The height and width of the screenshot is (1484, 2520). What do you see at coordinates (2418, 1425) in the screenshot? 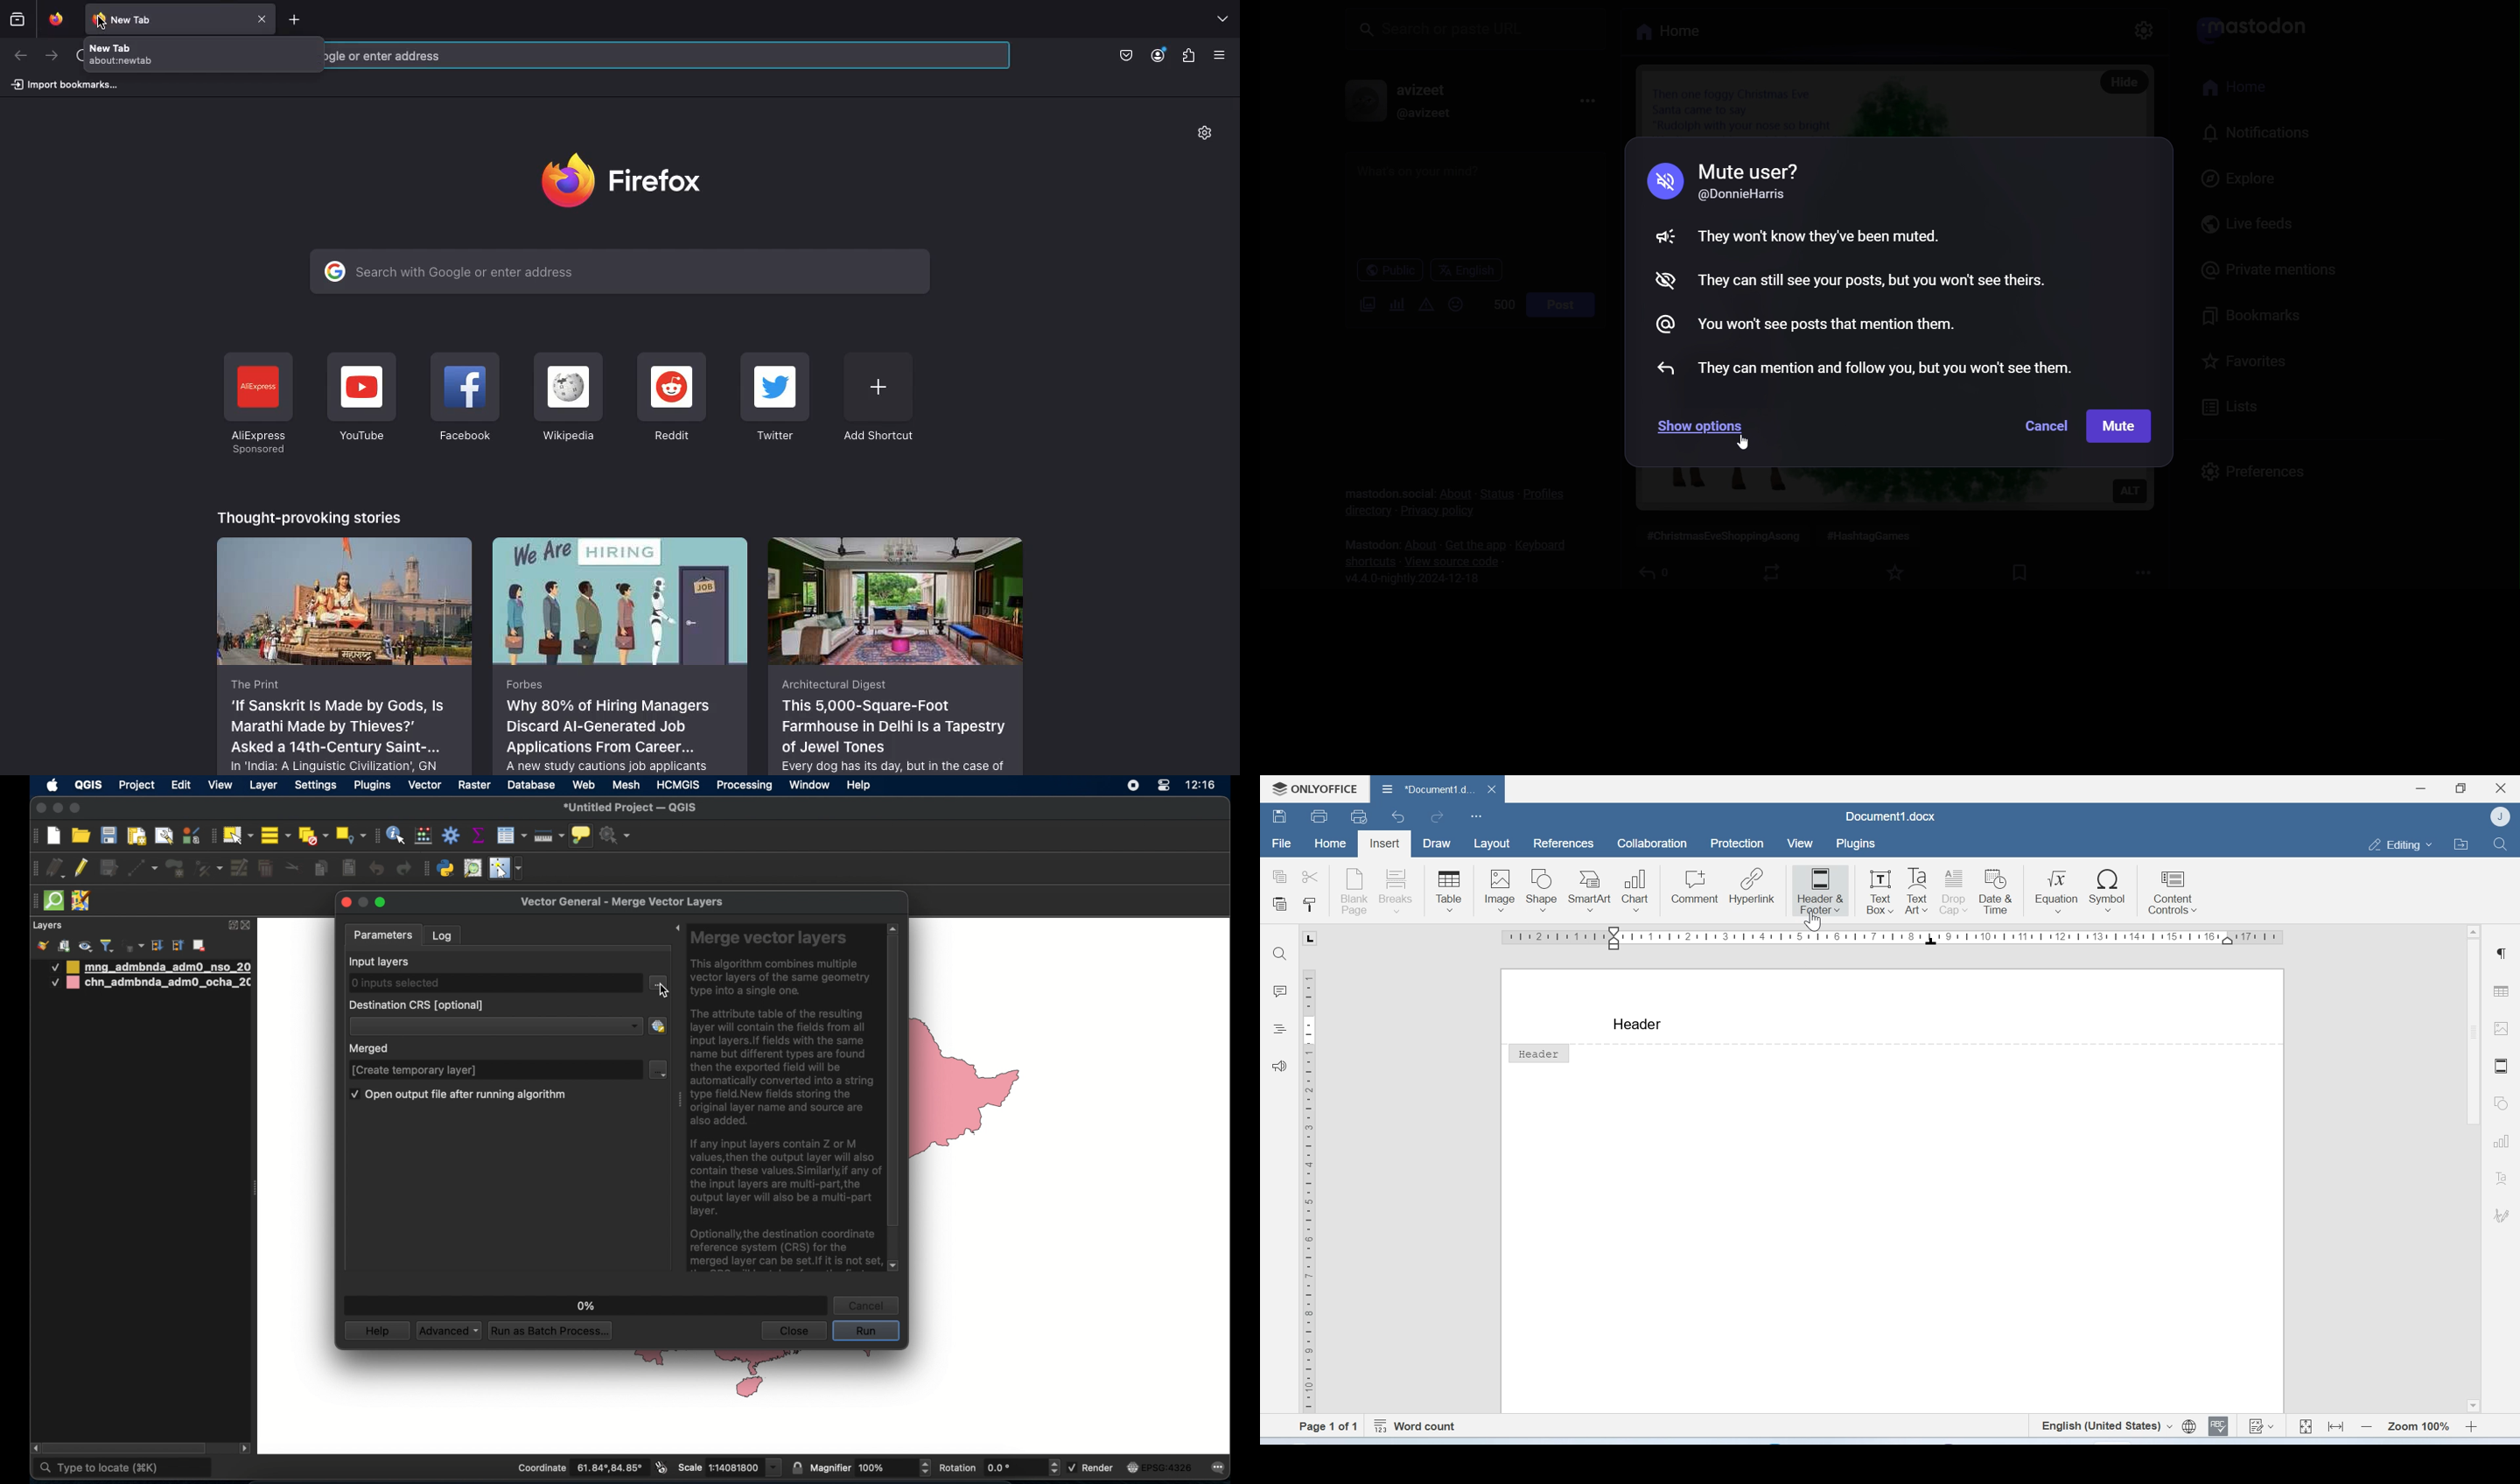
I see `Zoom` at bounding box center [2418, 1425].